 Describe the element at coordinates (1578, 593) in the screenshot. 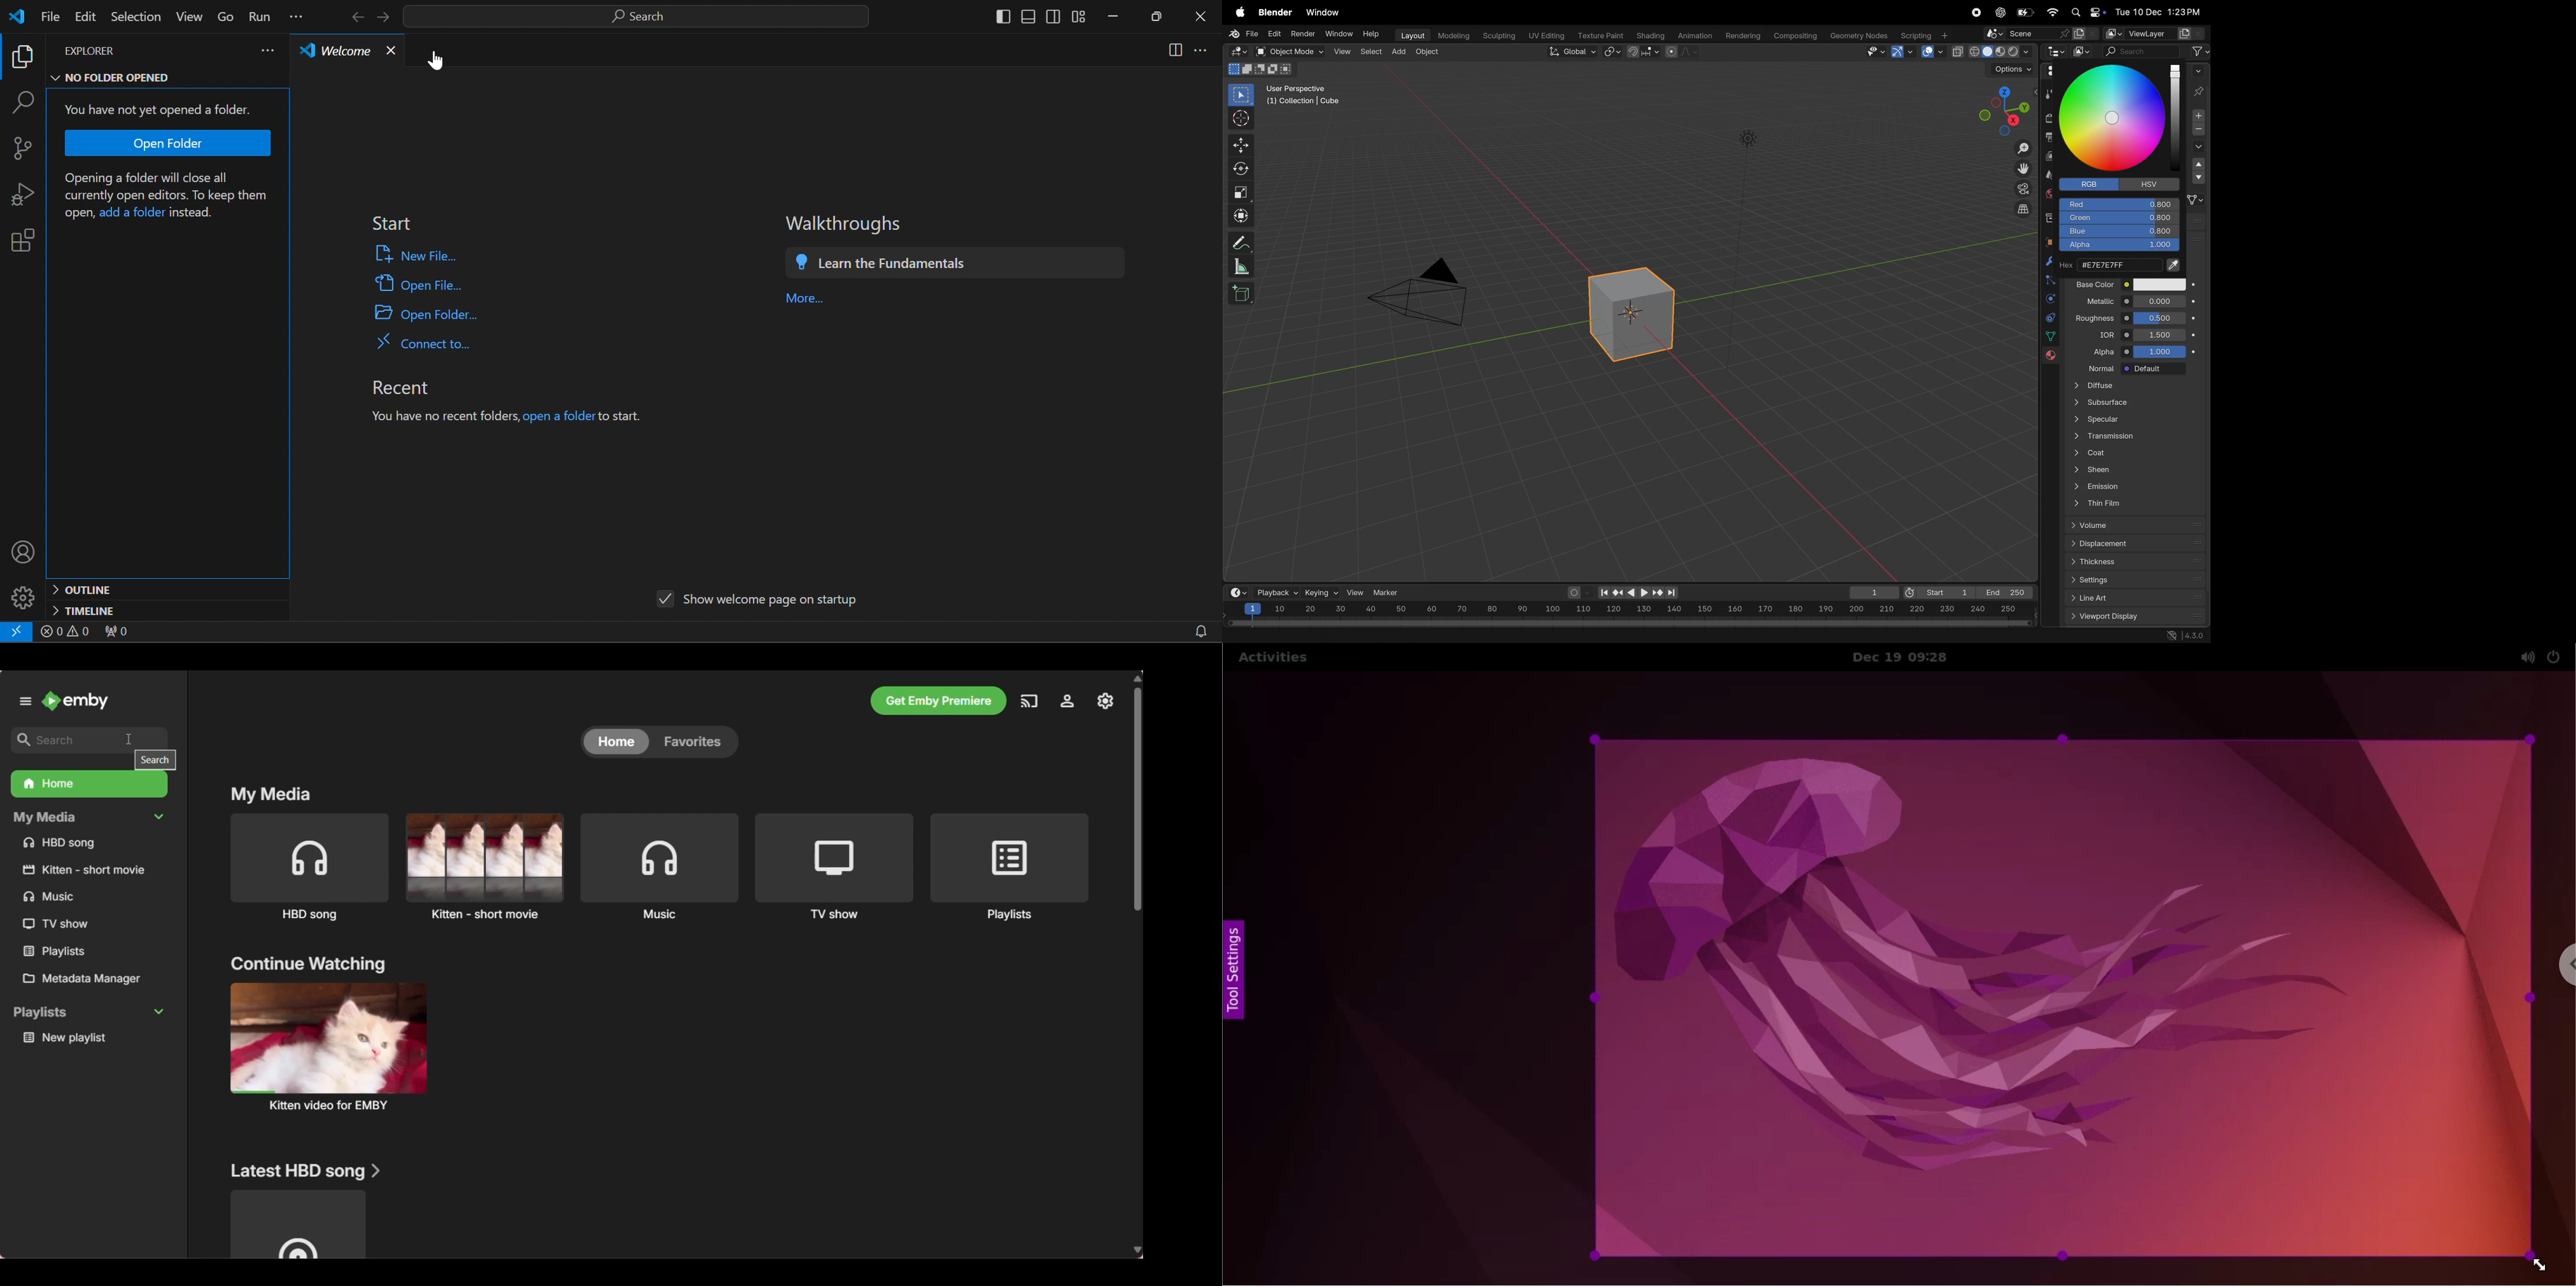

I see `auto keying` at that location.